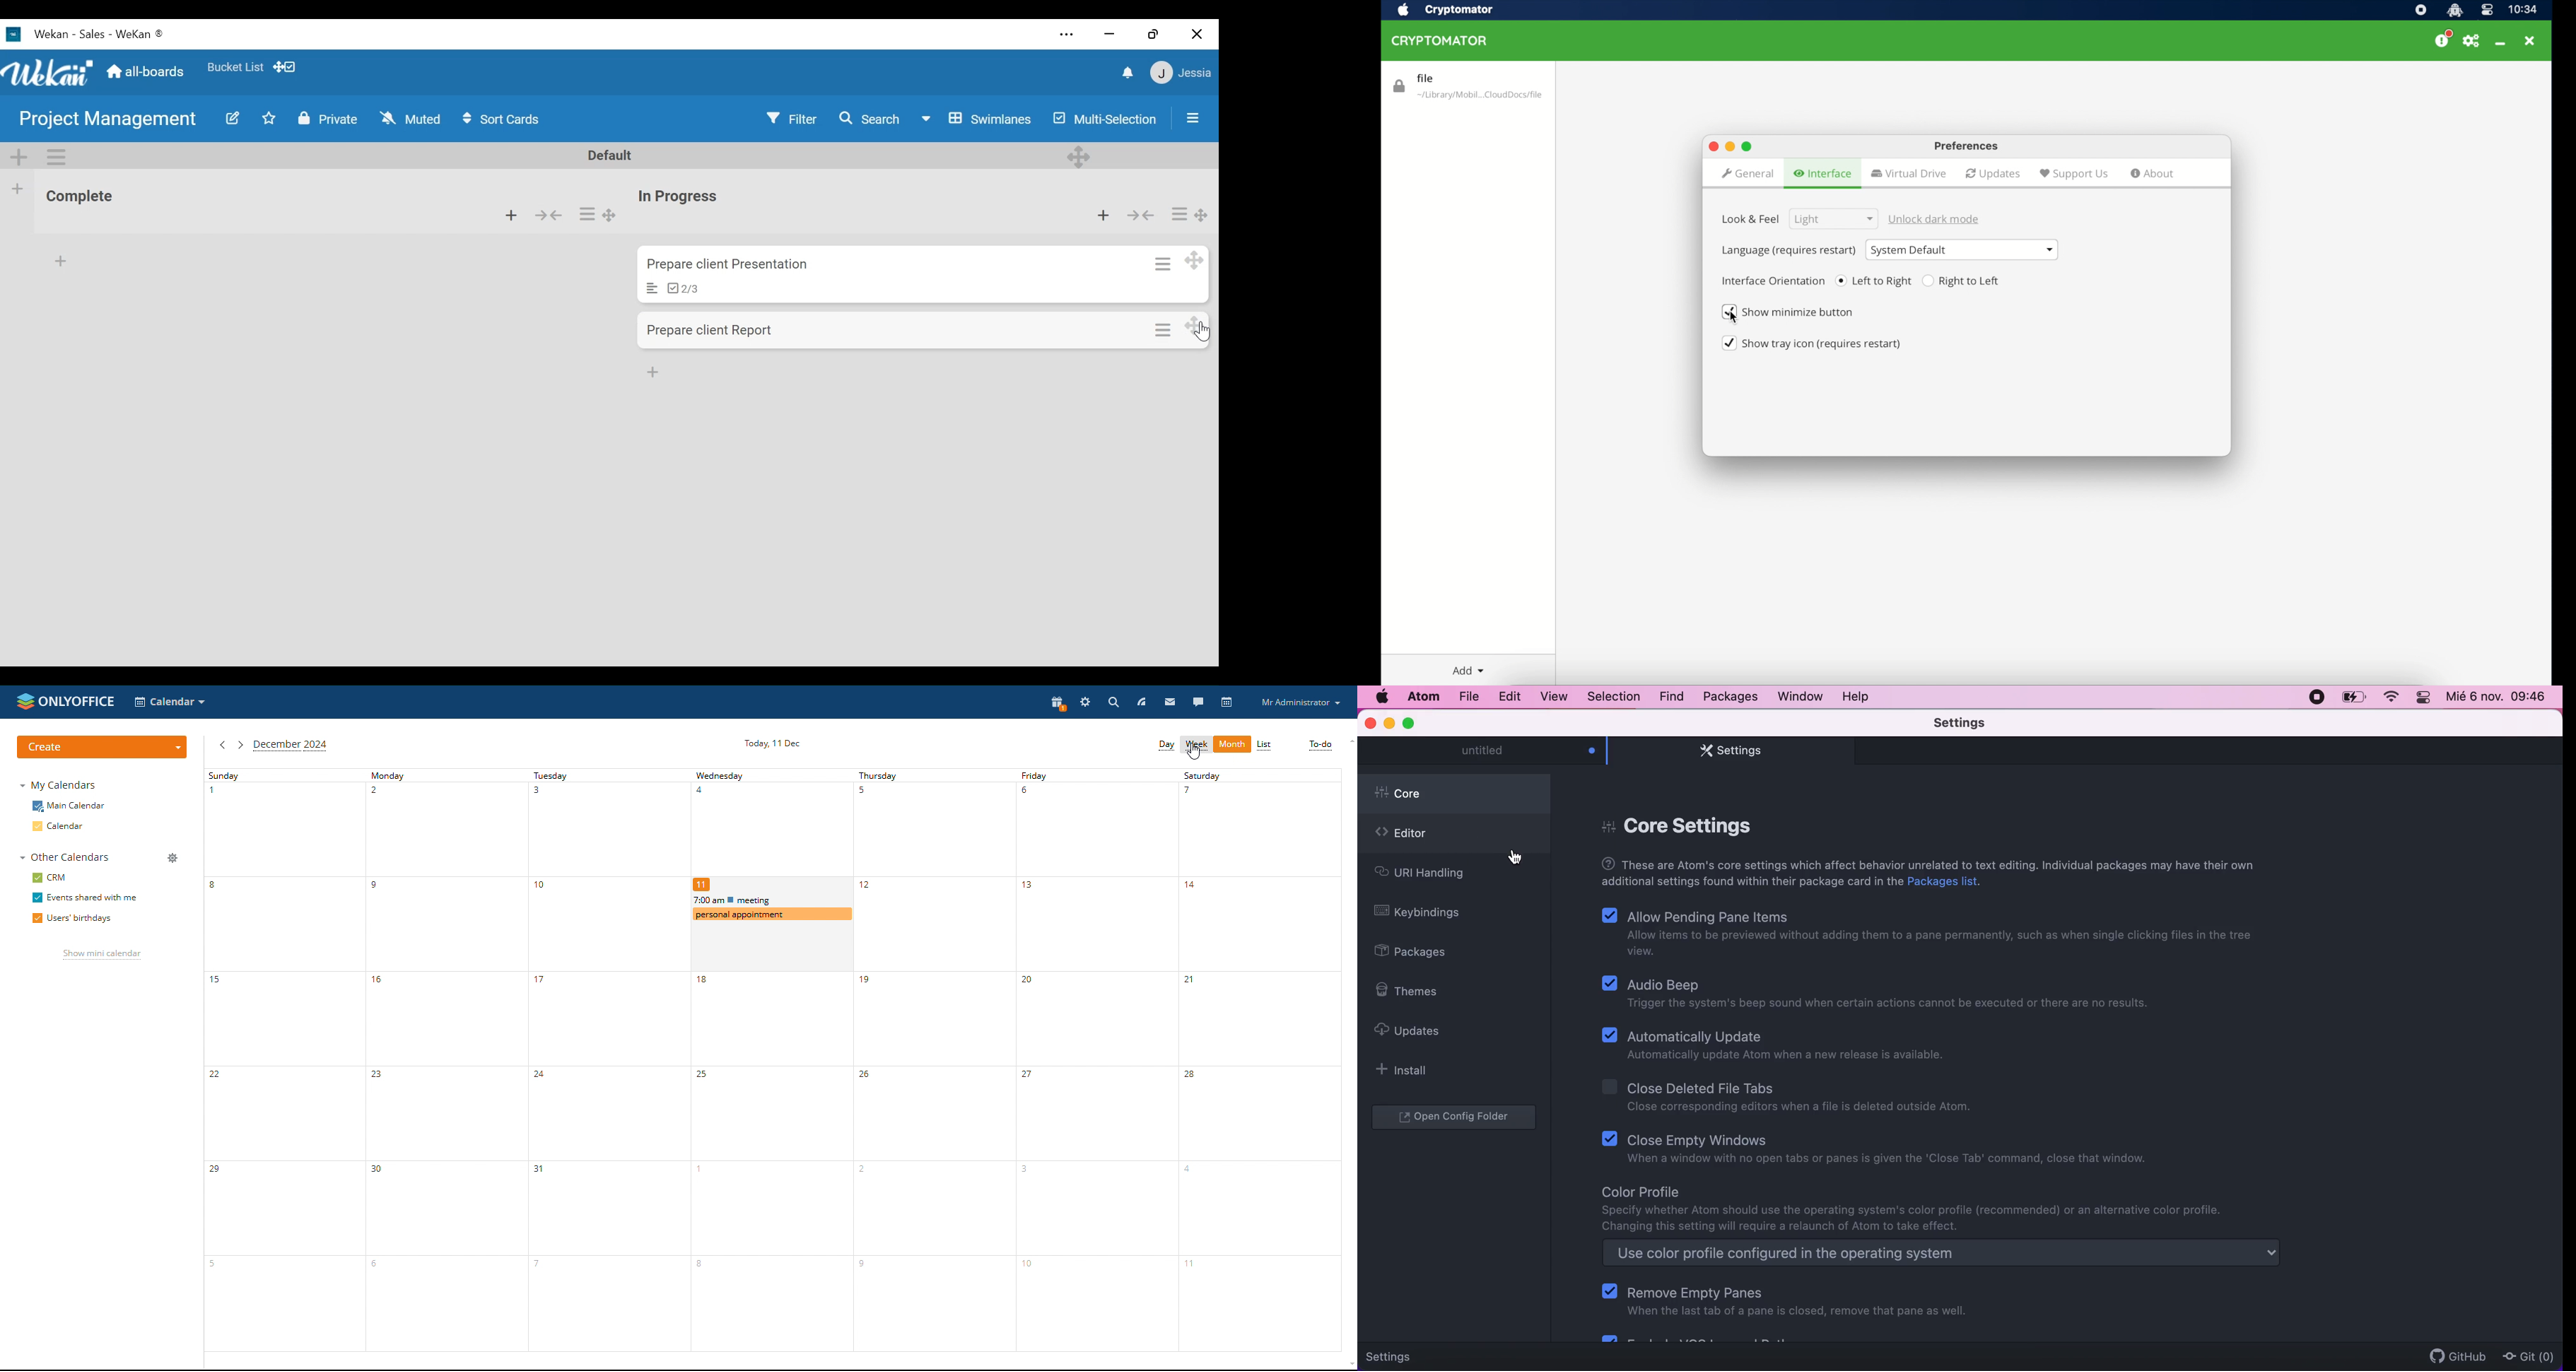 The image size is (2576, 1372). What do you see at coordinates (1150, 31) in the screenshot?
I see `Restore` at bounding box center [1150, 31].